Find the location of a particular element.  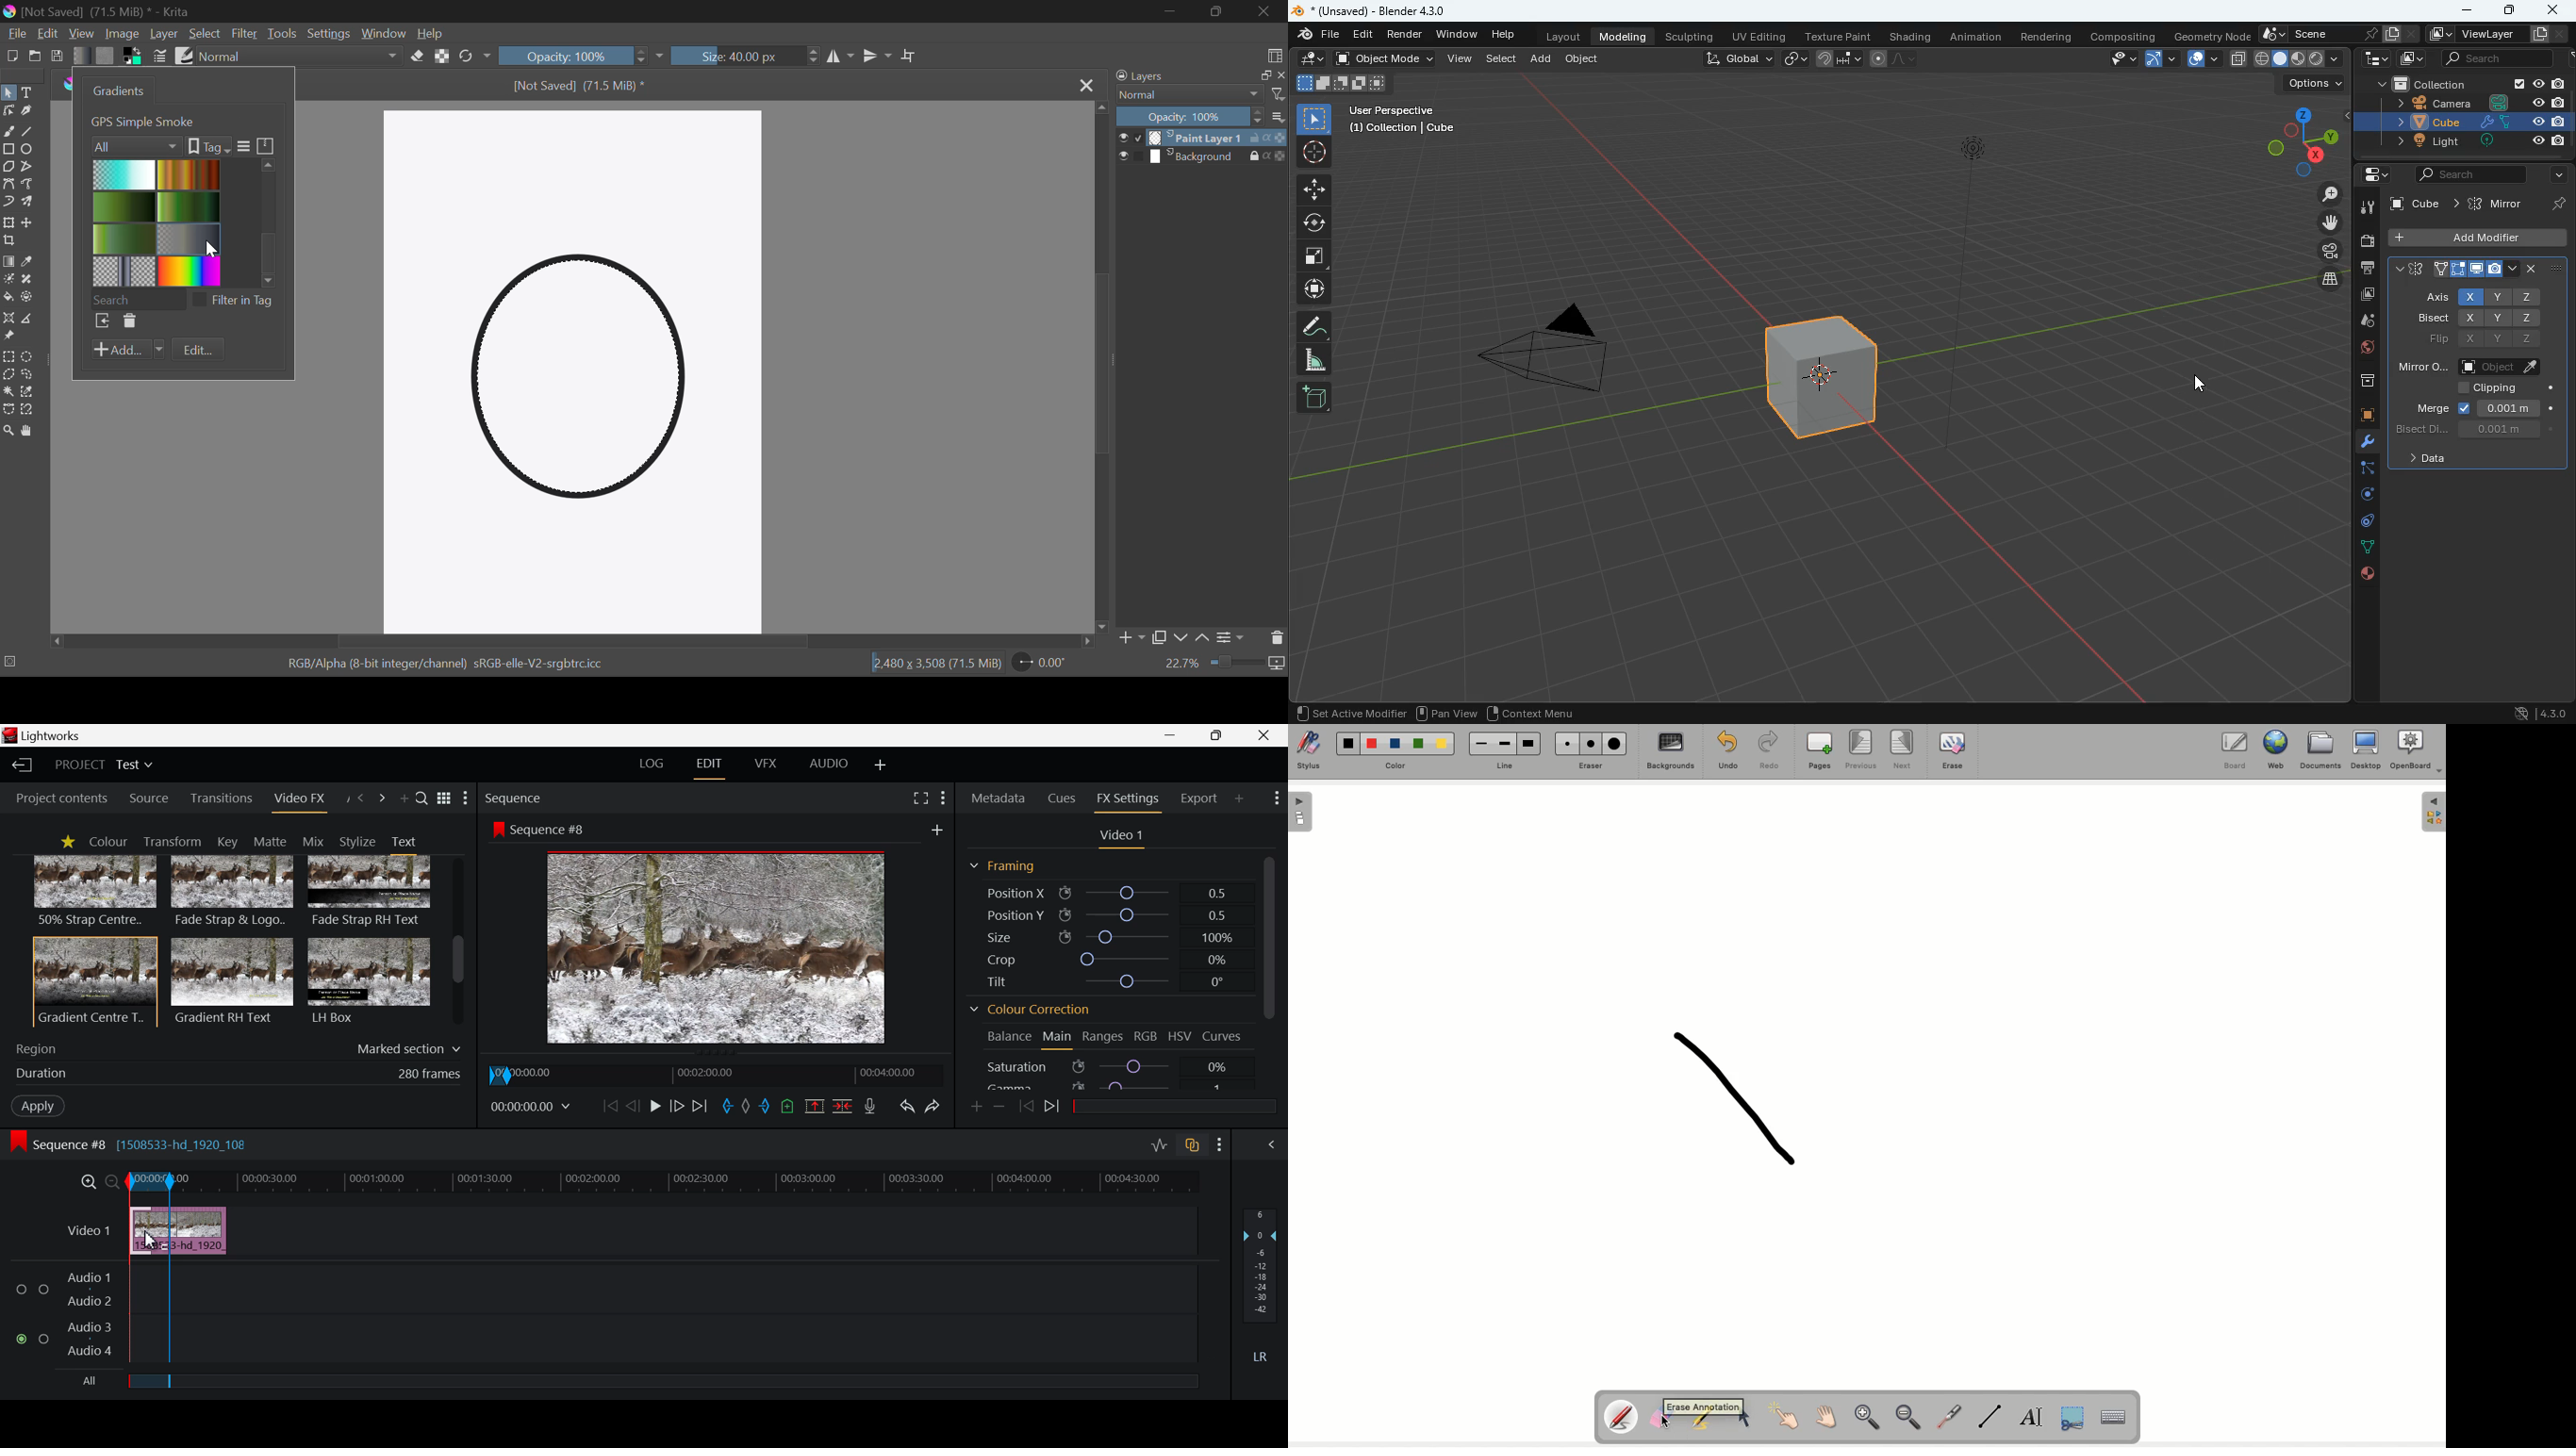

Metadata is located at coordinates (1000, 796).